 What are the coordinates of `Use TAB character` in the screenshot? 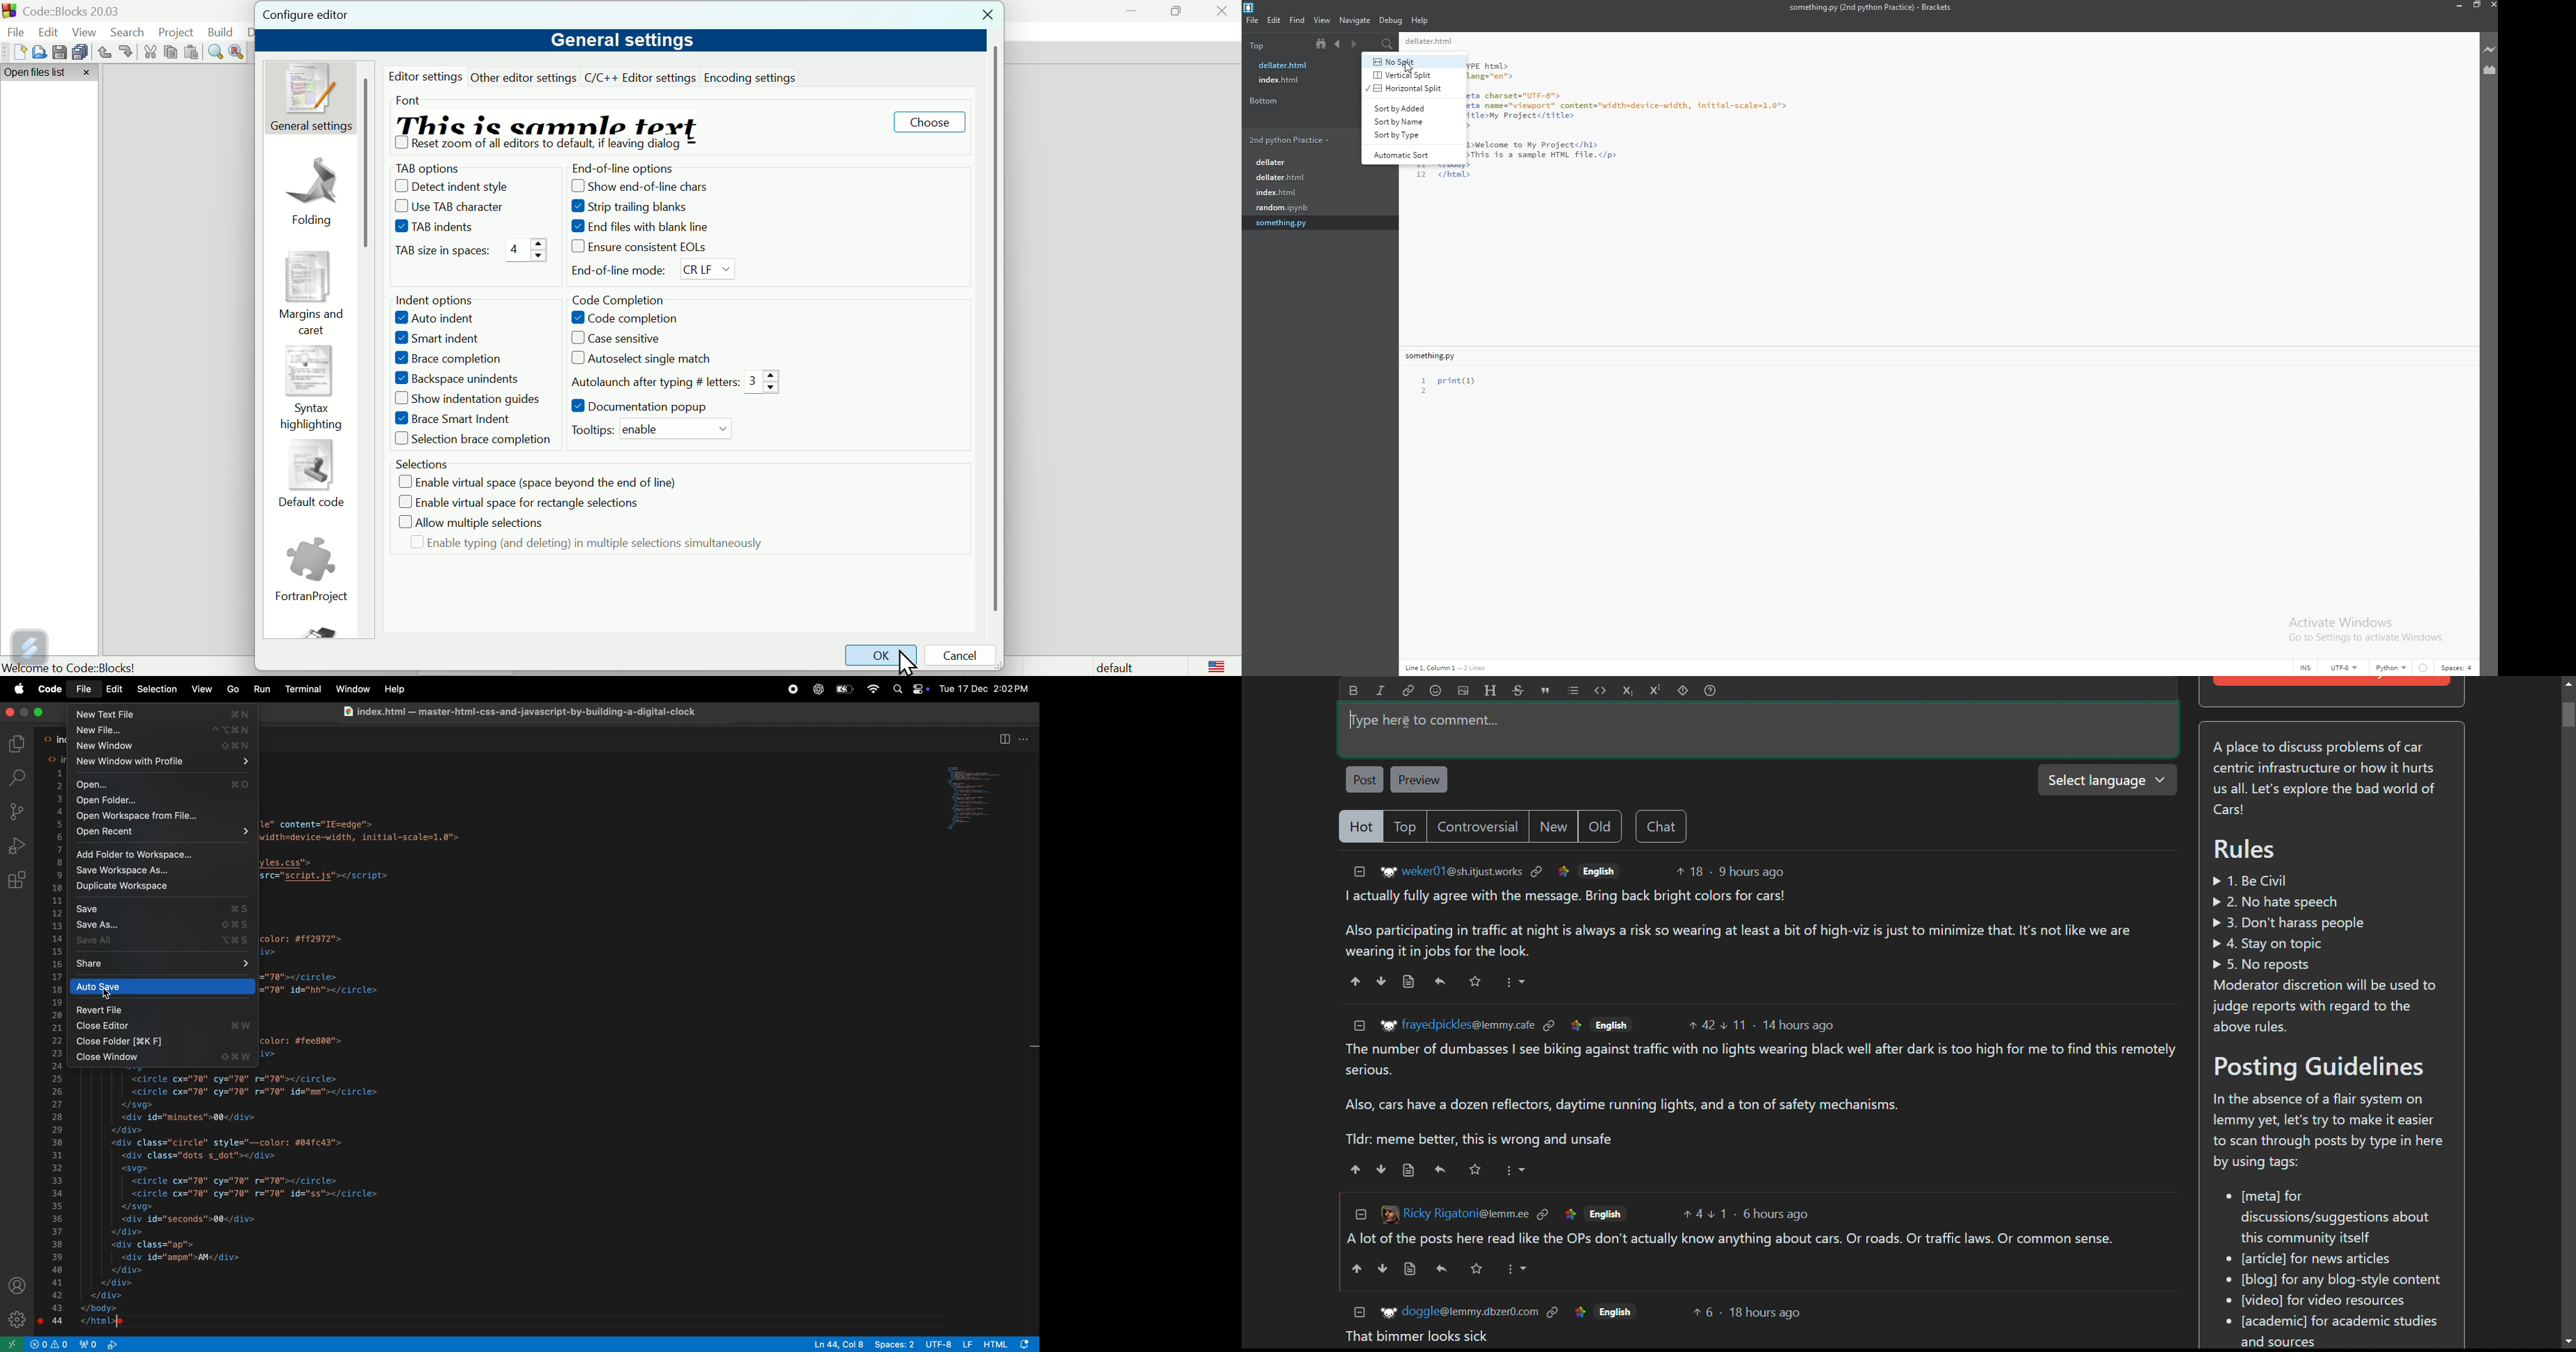 It's located at (450, 206).